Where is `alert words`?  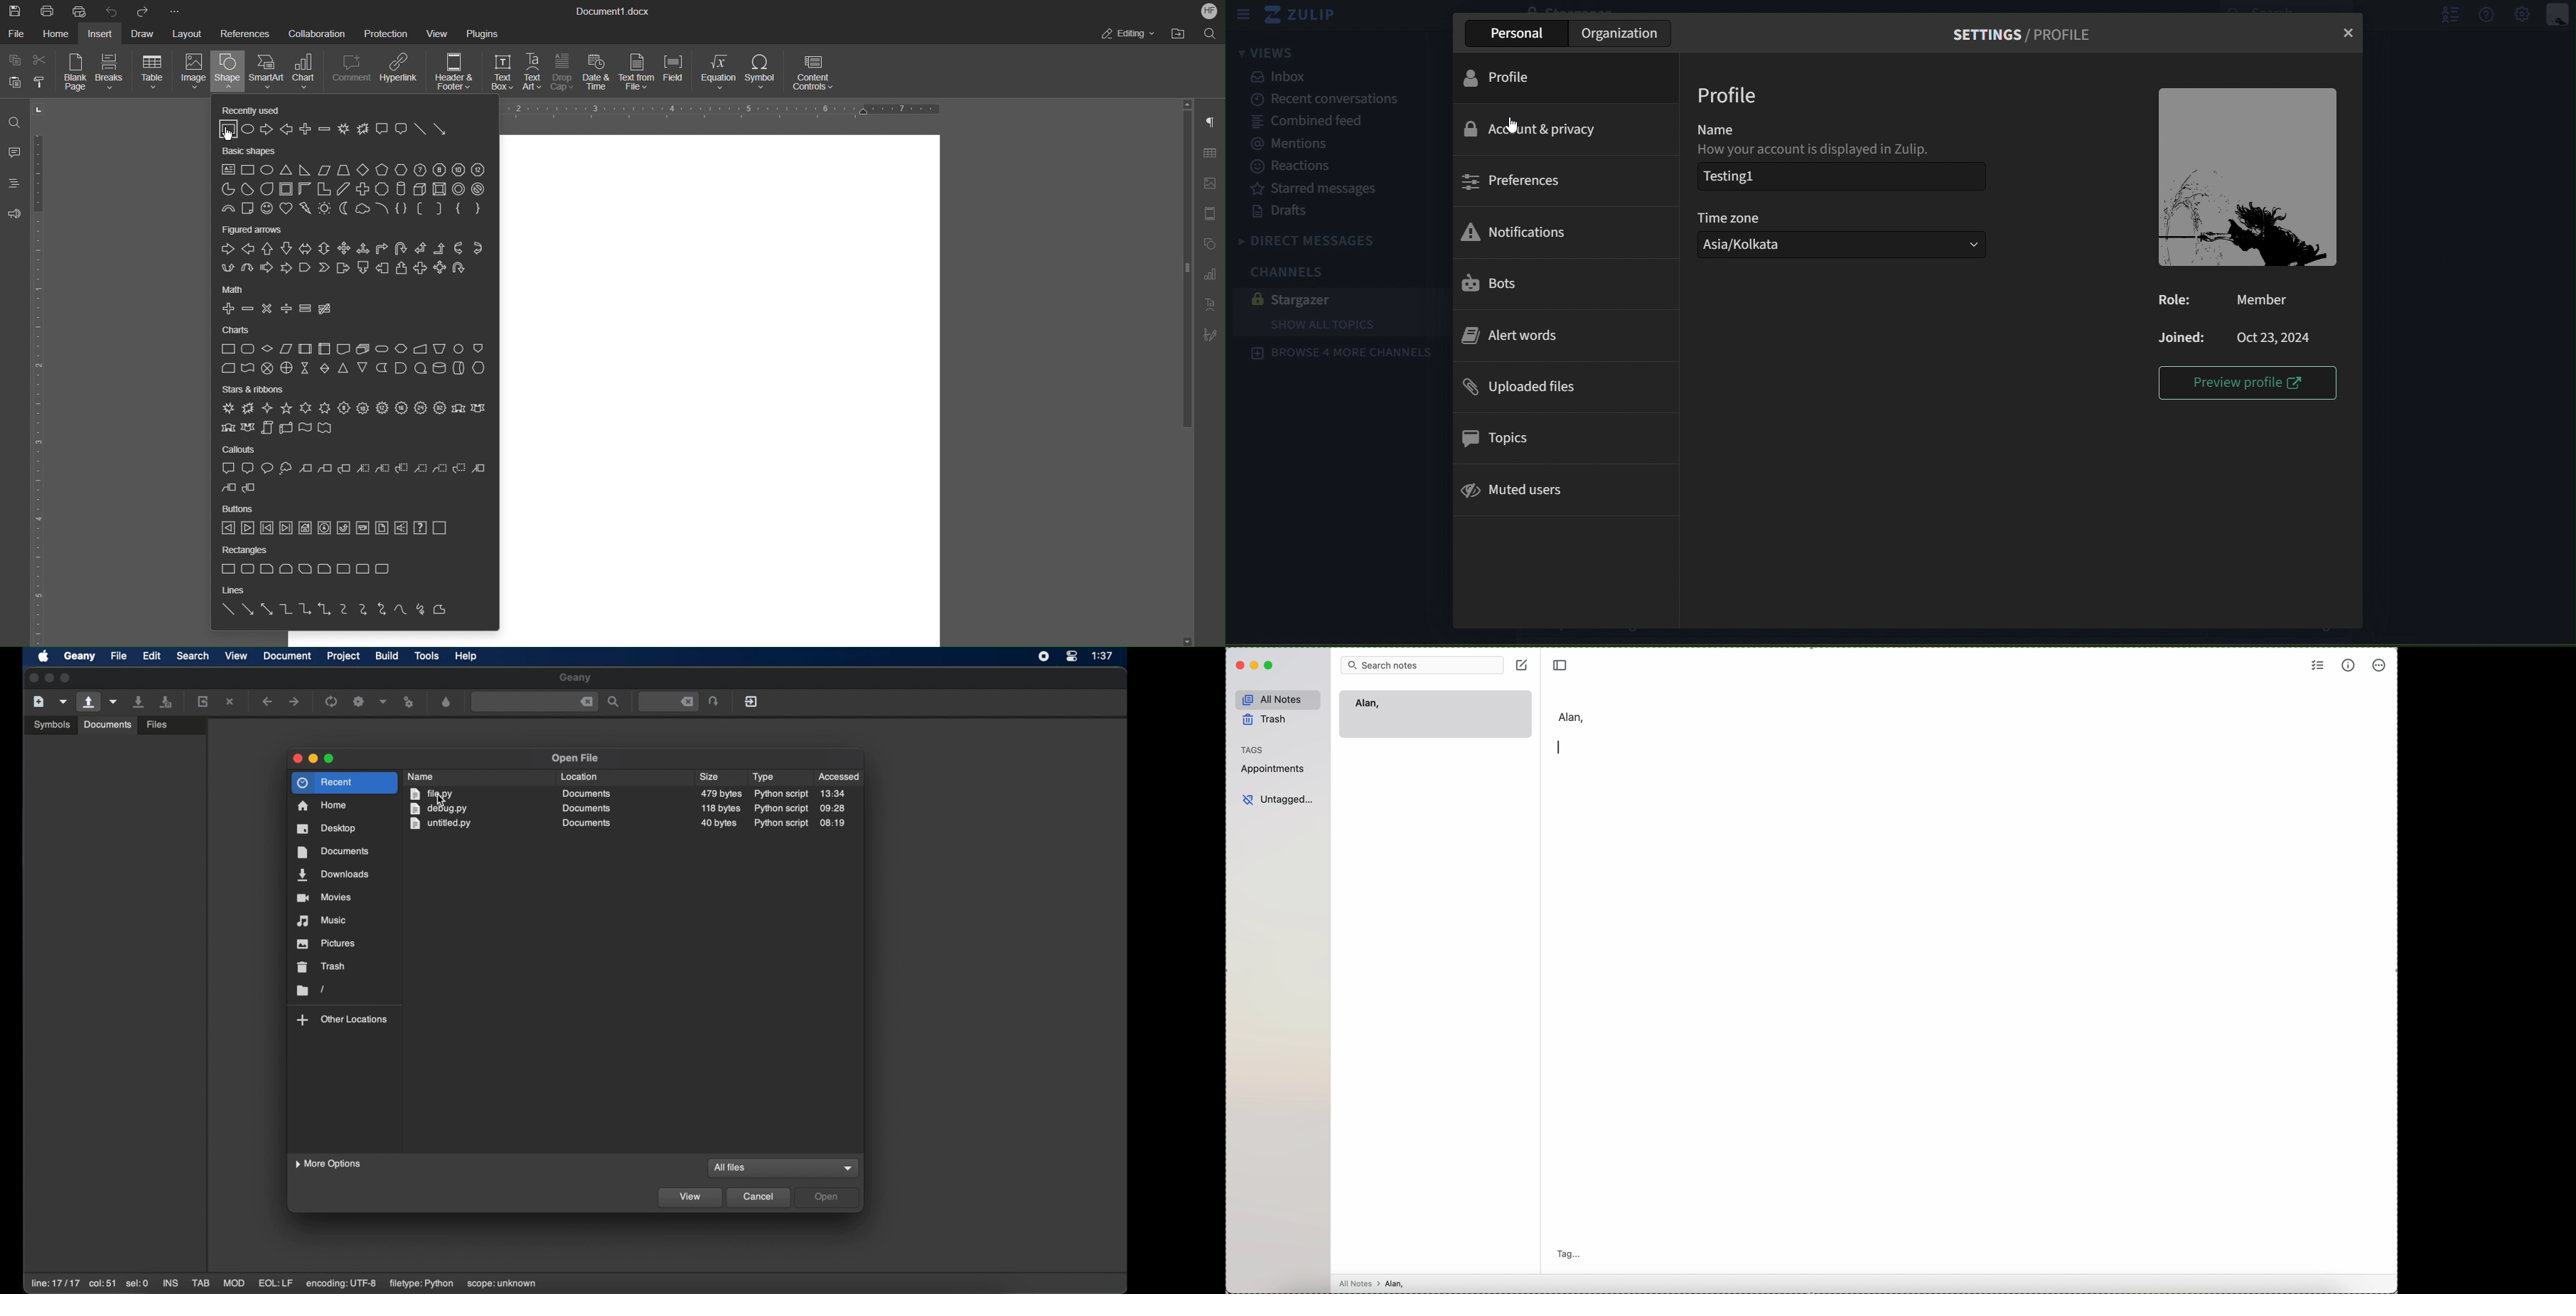
alert words is located at coordinates (1512, 337).